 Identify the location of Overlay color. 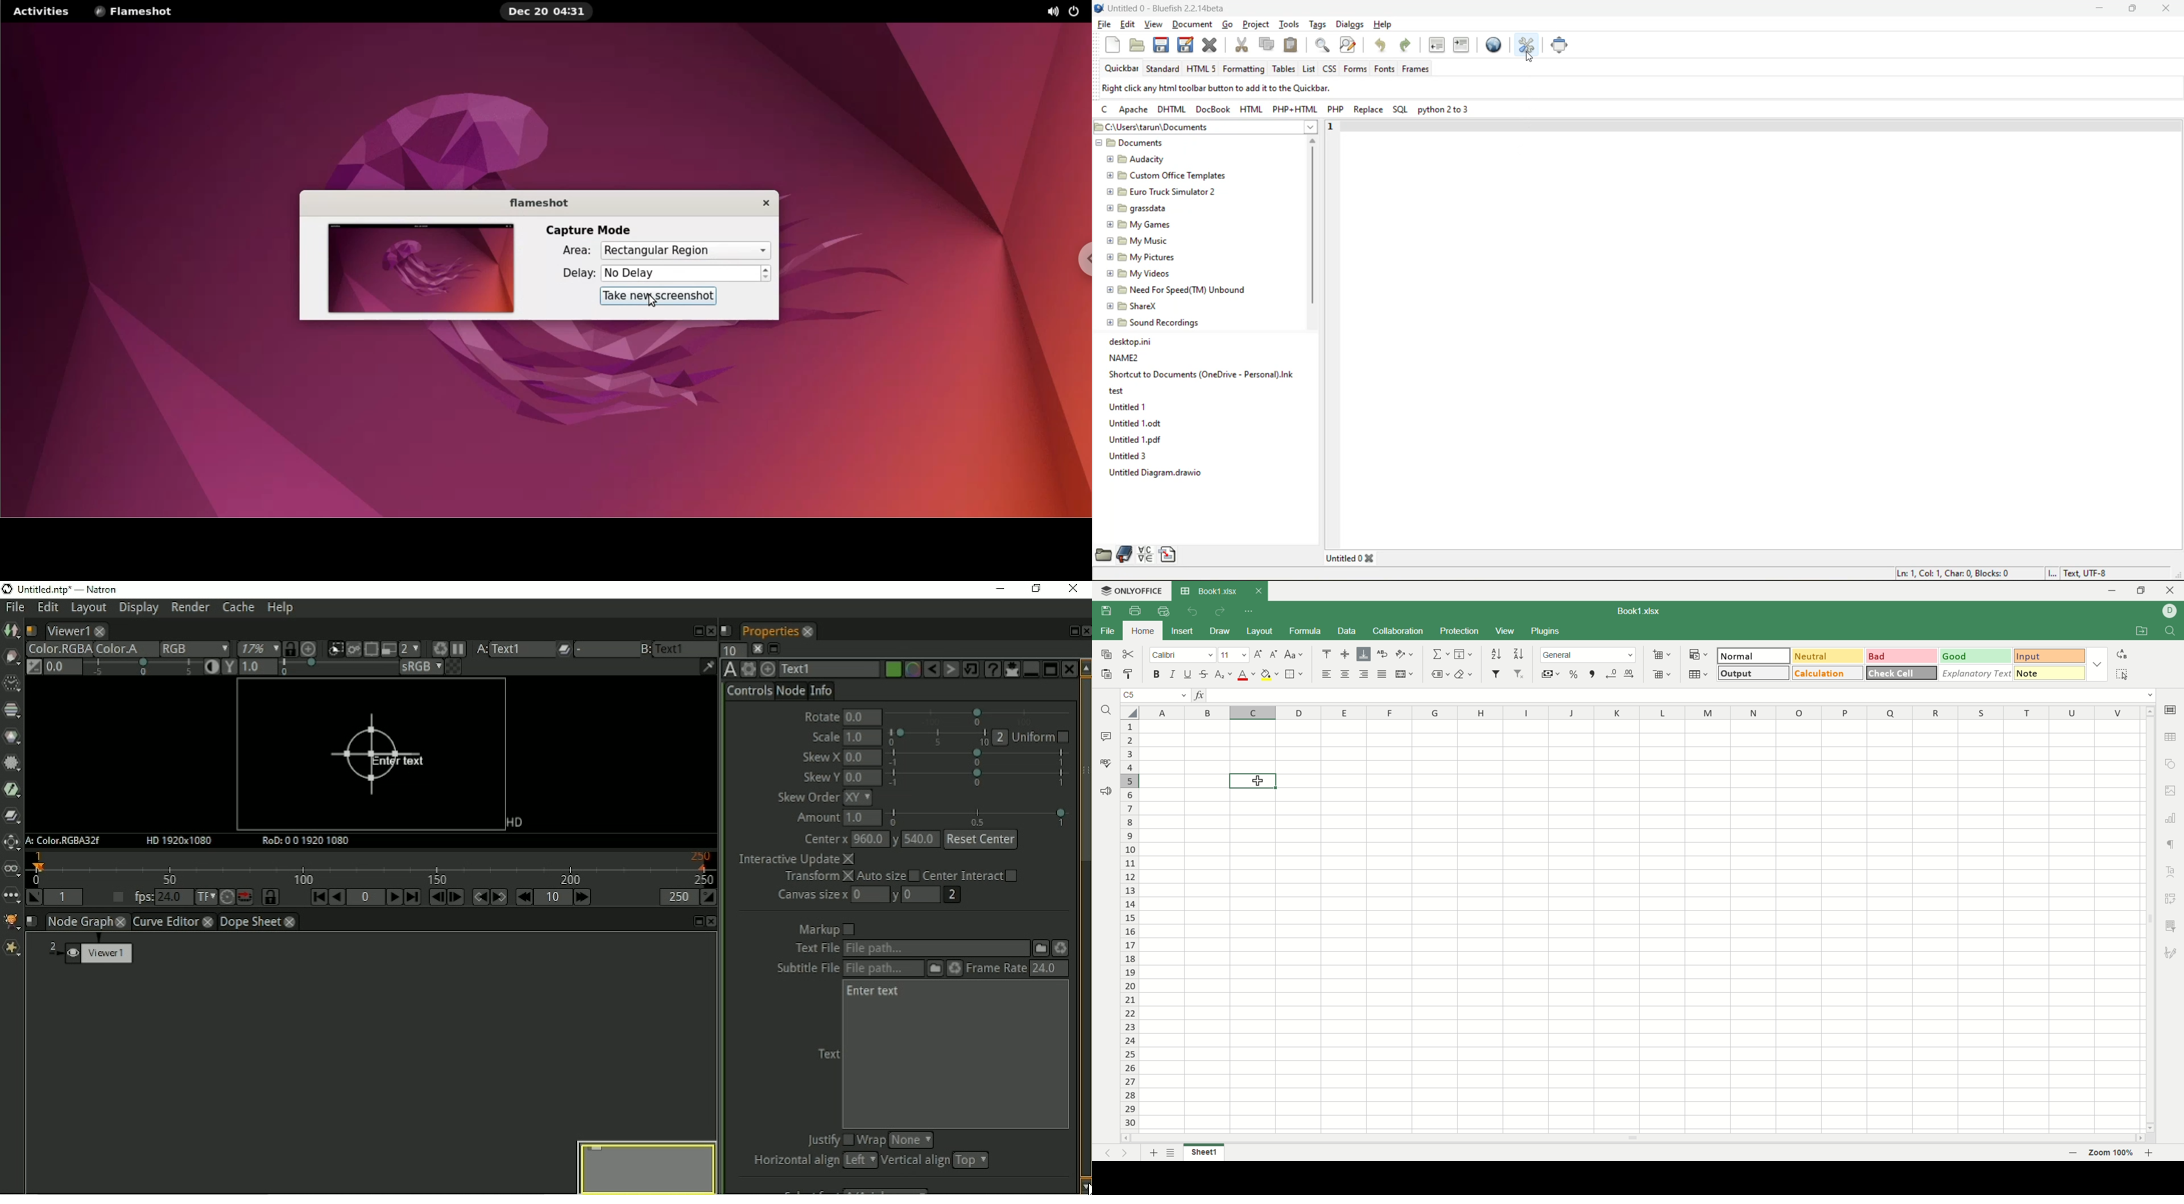
(912, 668).